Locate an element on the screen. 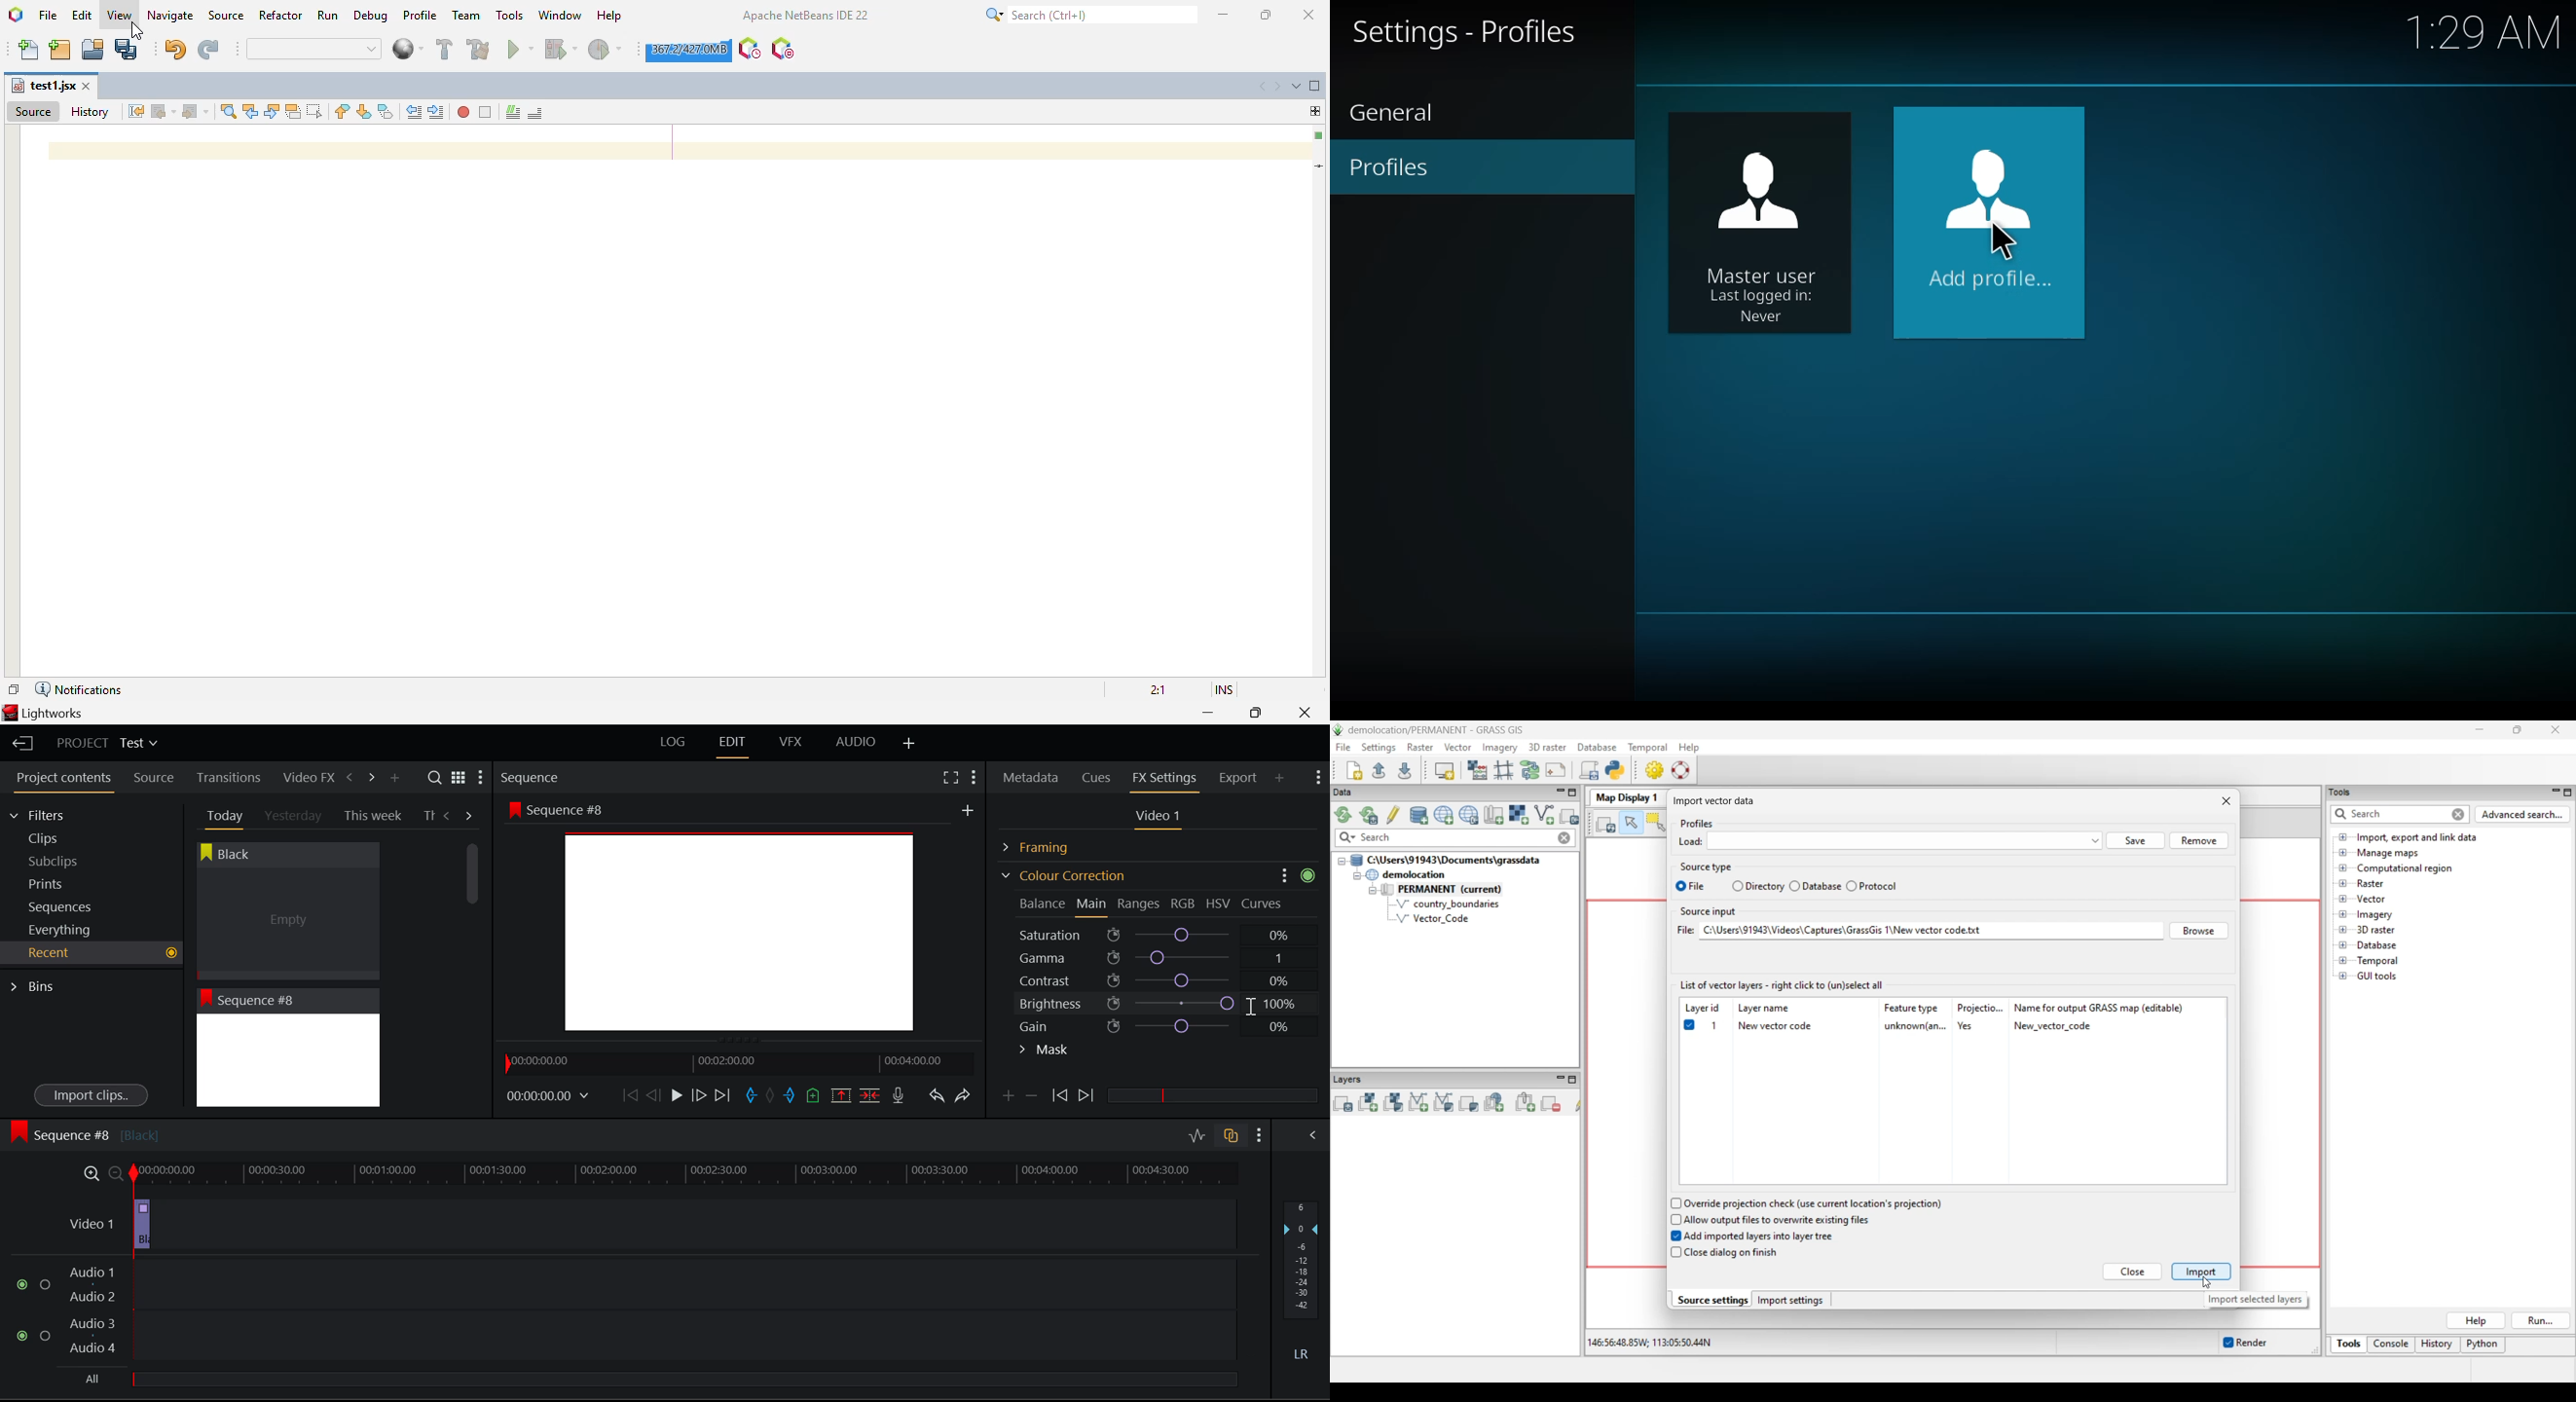  master user is located at coordinates (1760, 231).